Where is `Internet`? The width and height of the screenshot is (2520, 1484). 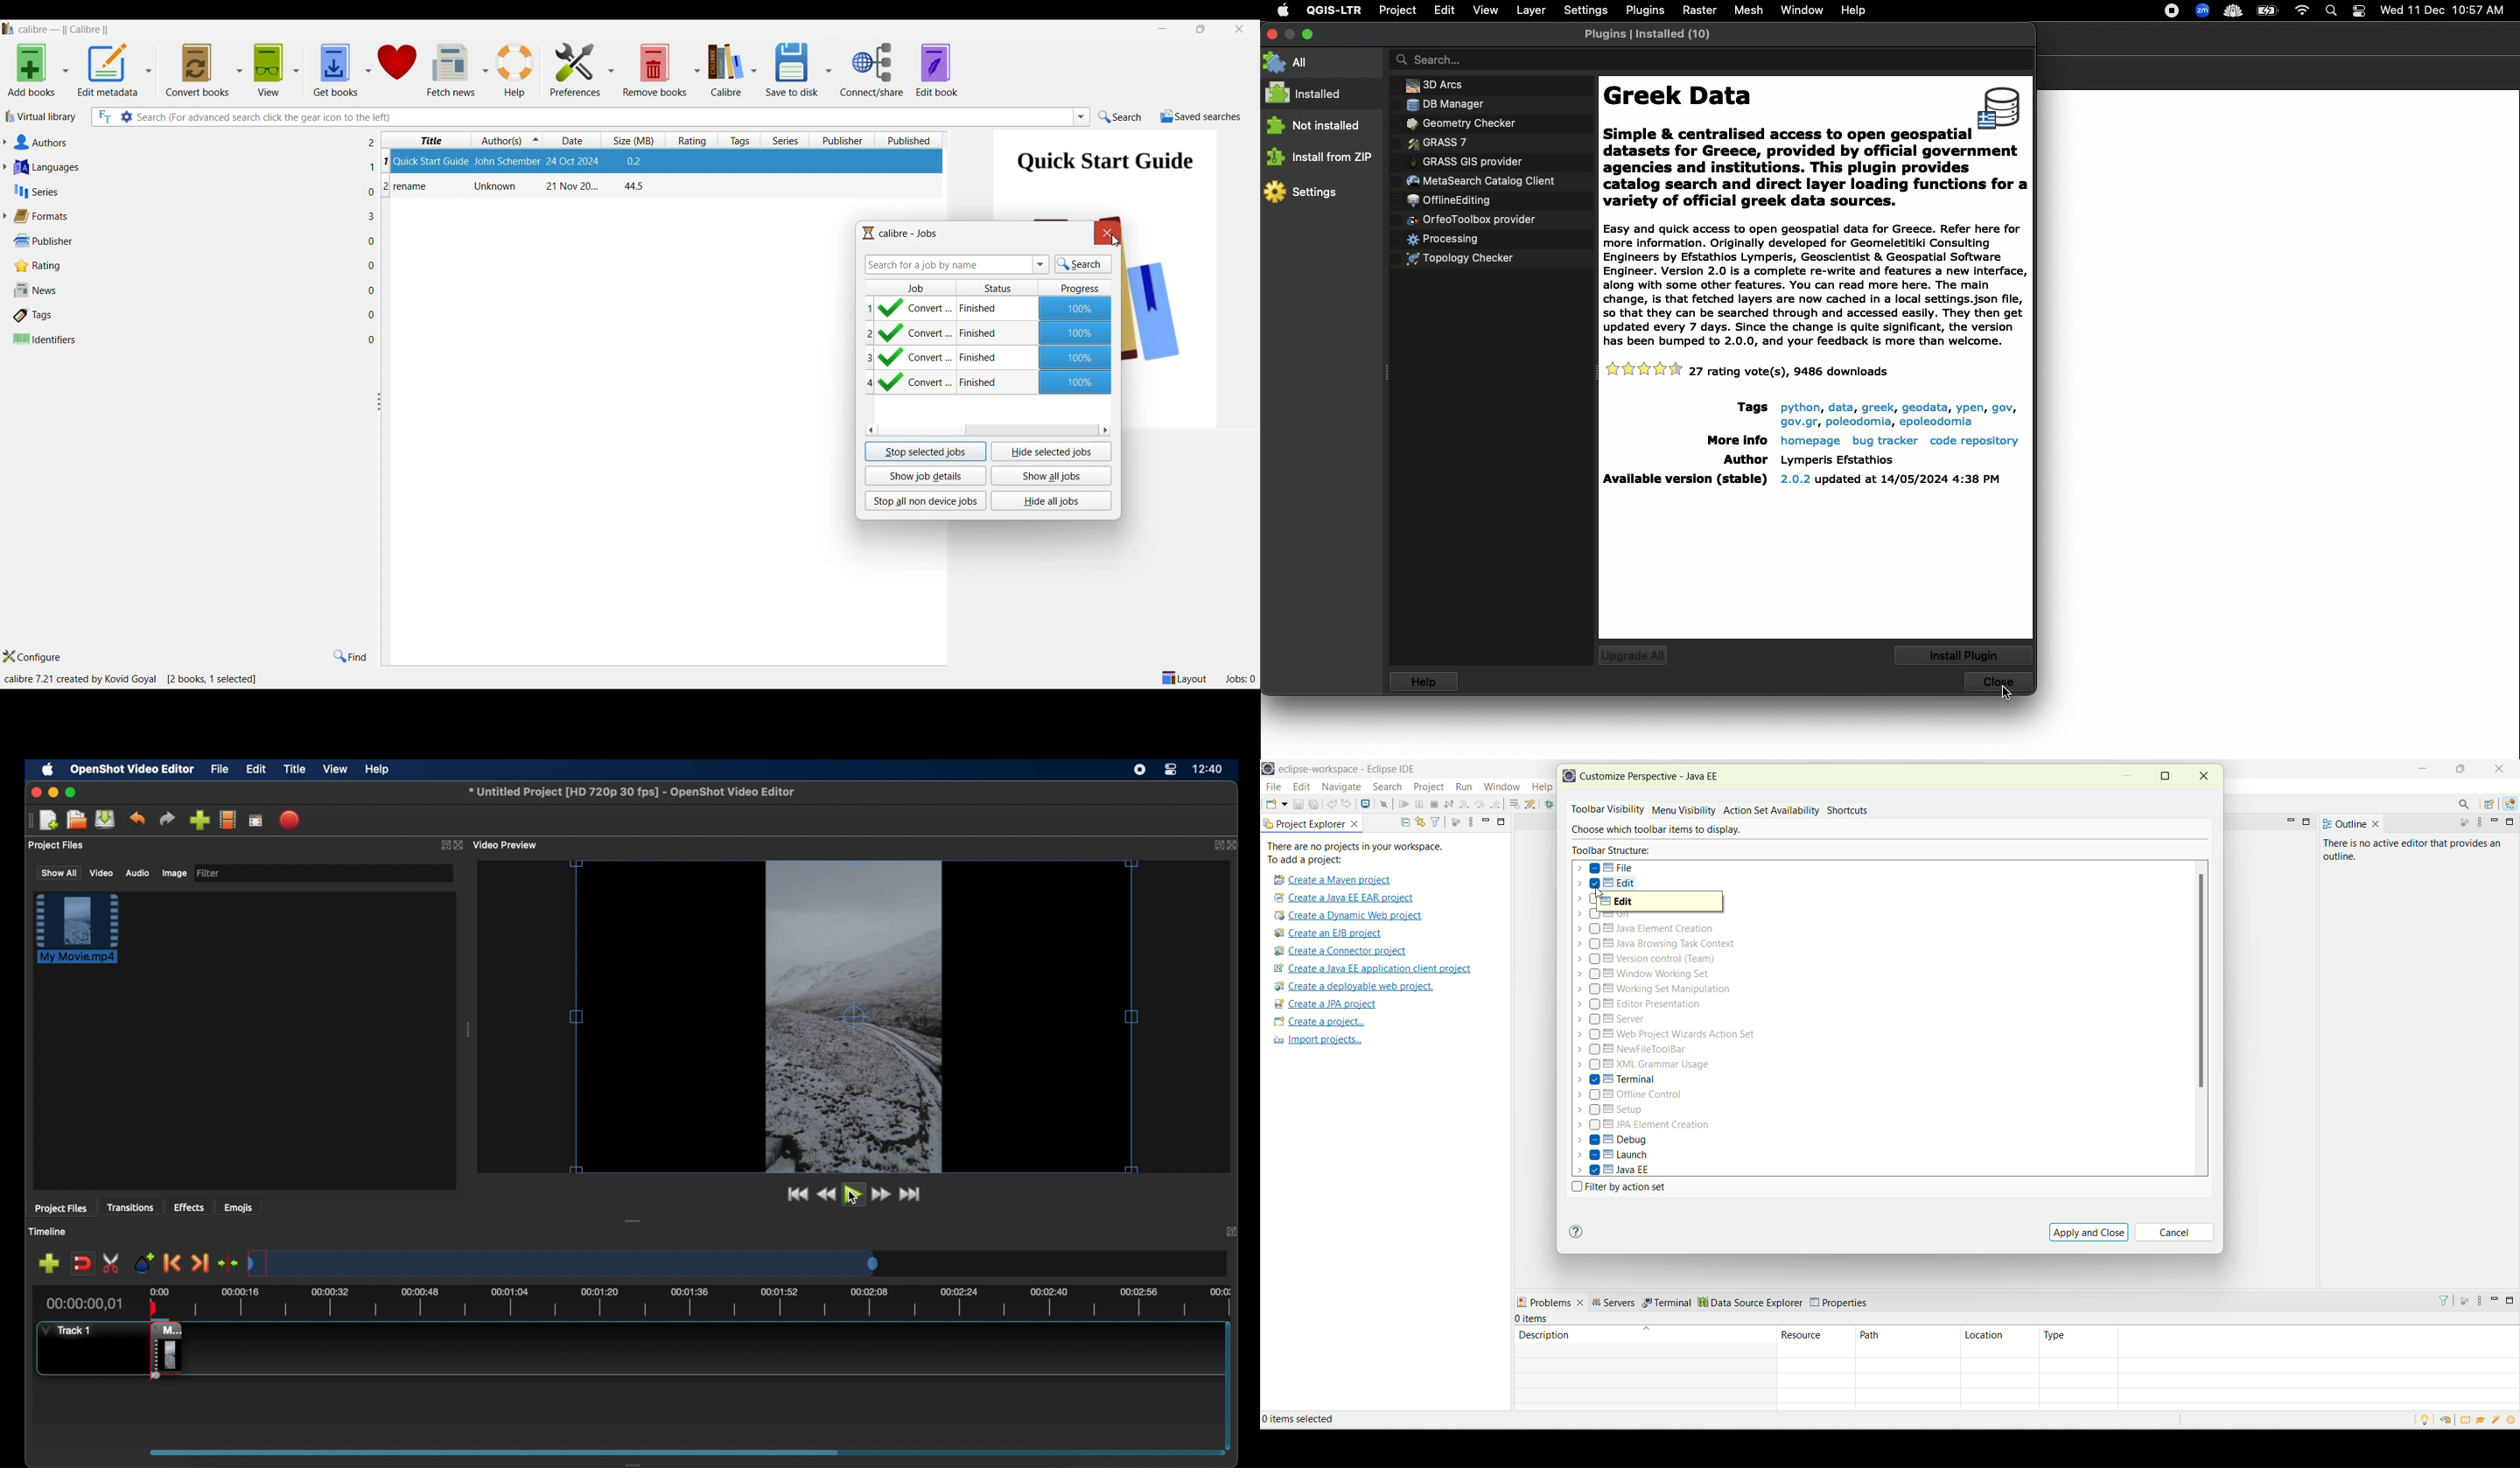 Internet is located at coordinates (2303, 10).